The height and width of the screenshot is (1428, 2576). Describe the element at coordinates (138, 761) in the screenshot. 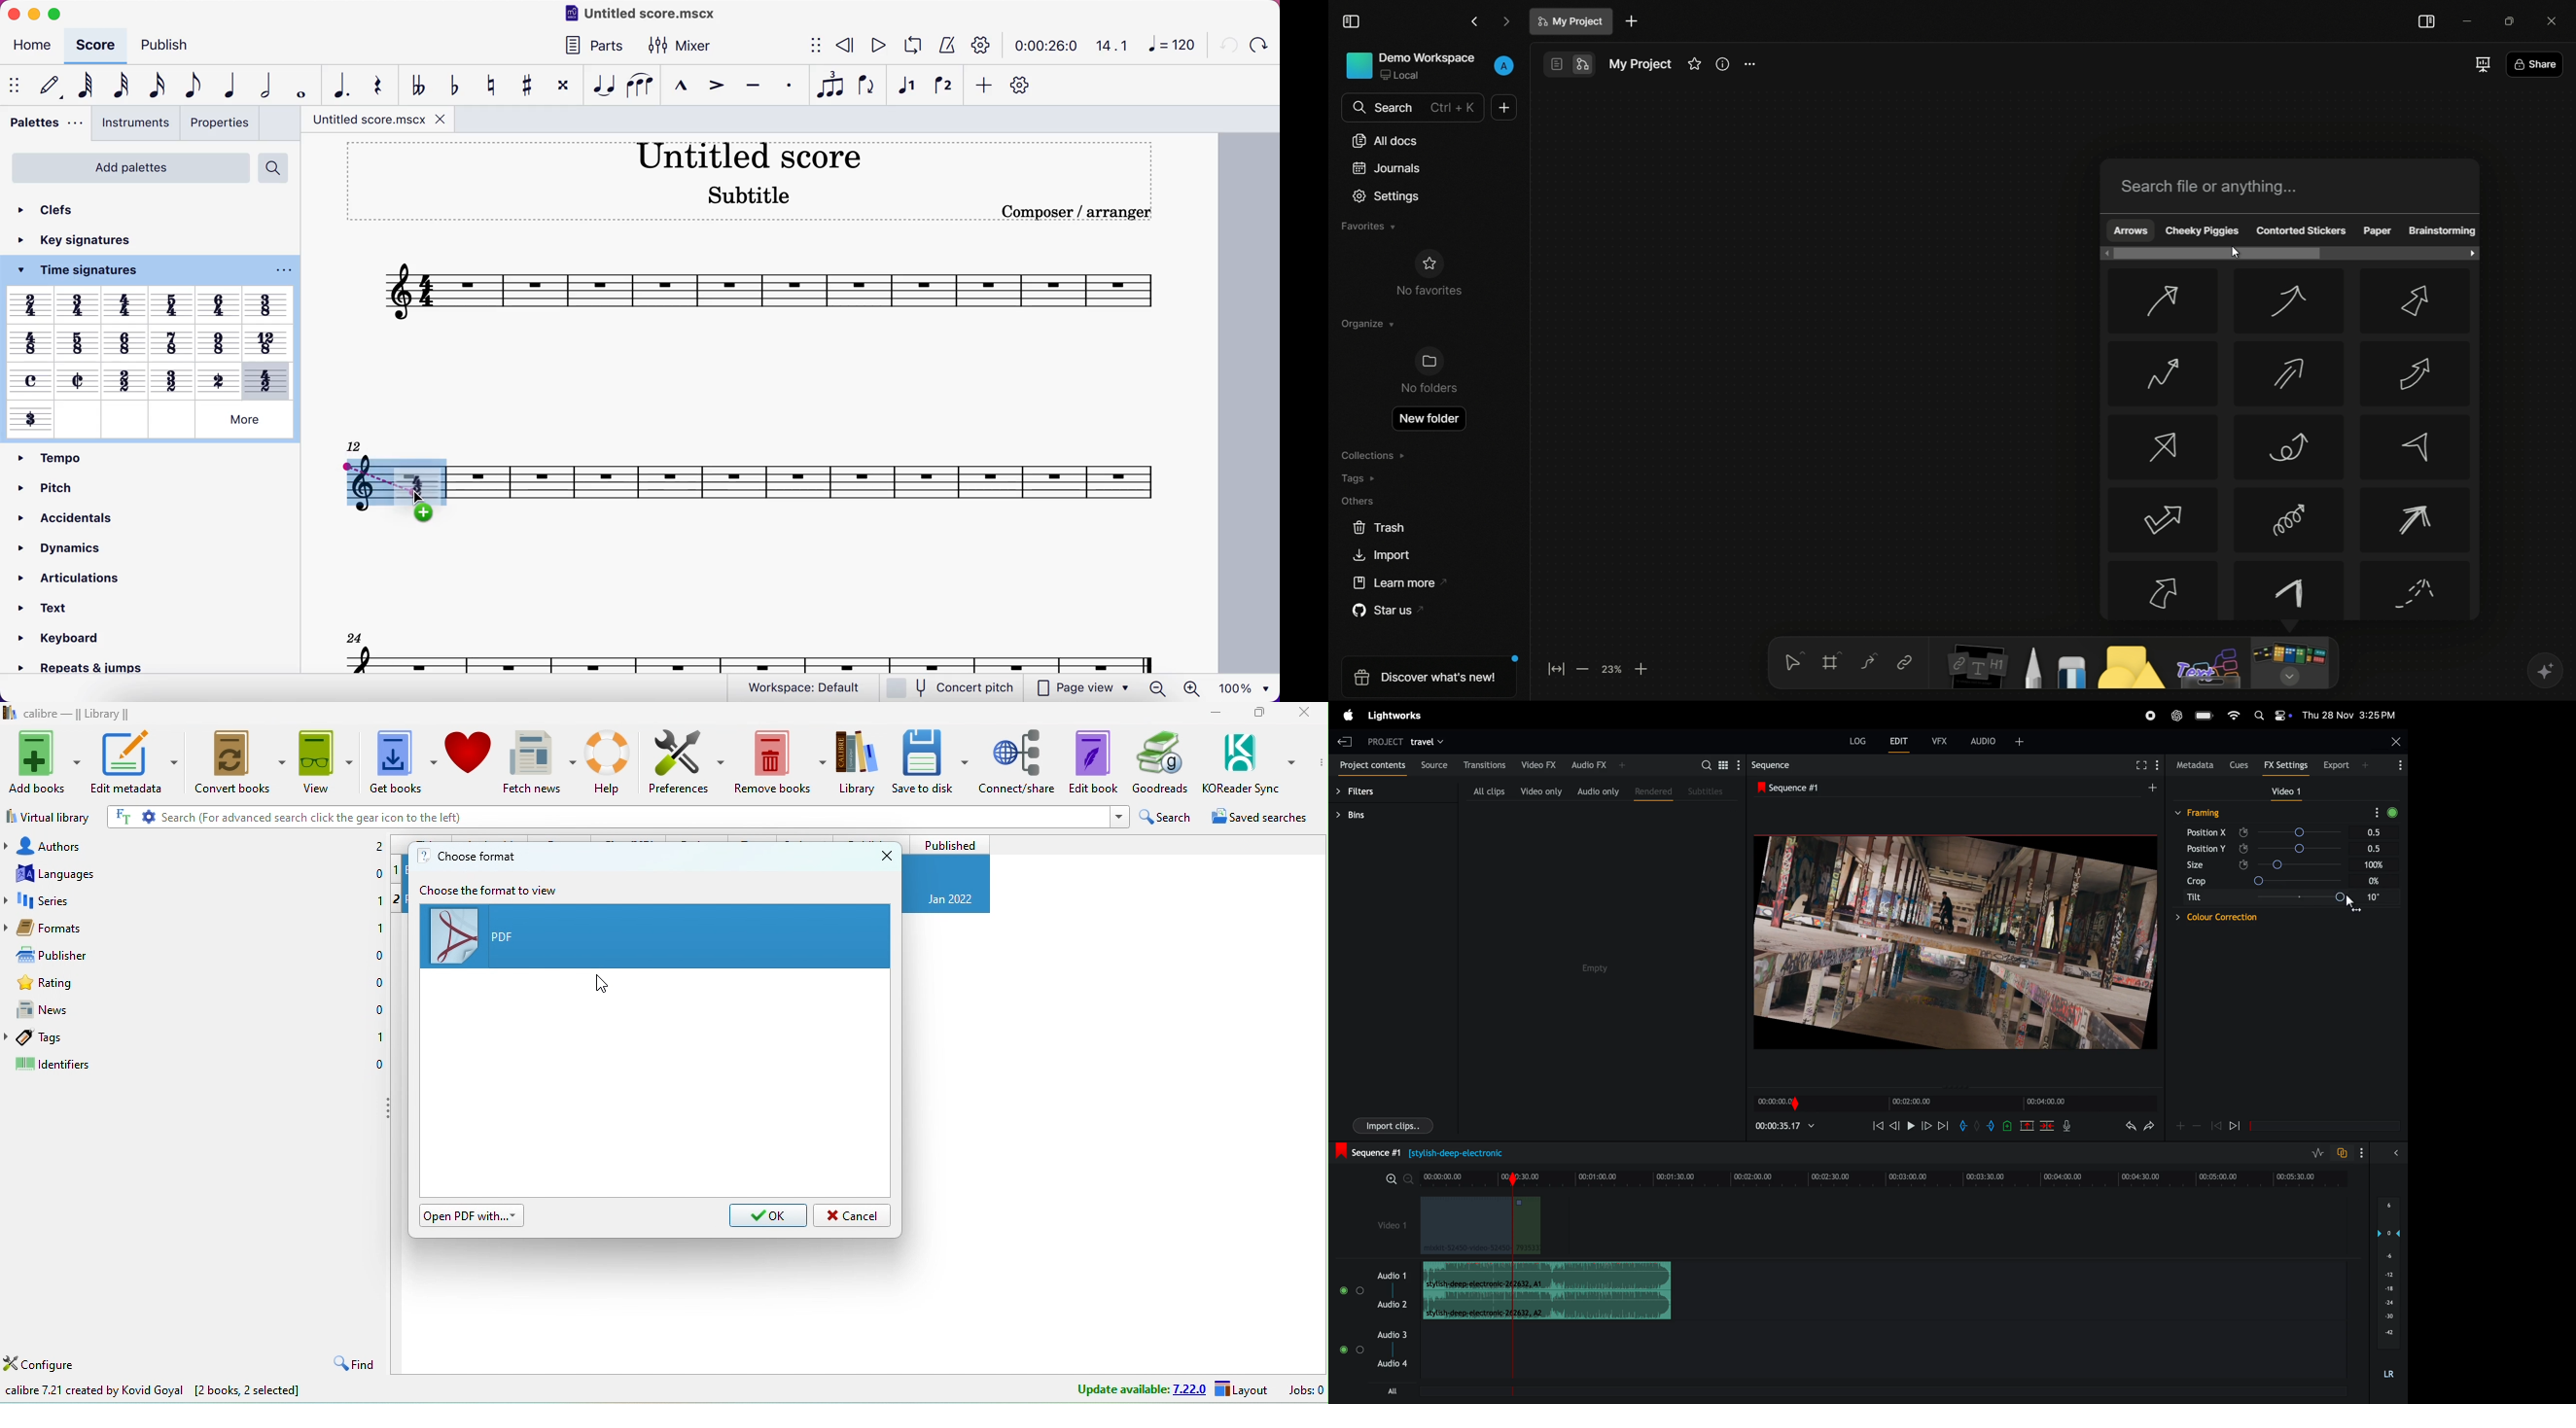

I see `Edit metadata` at that location.